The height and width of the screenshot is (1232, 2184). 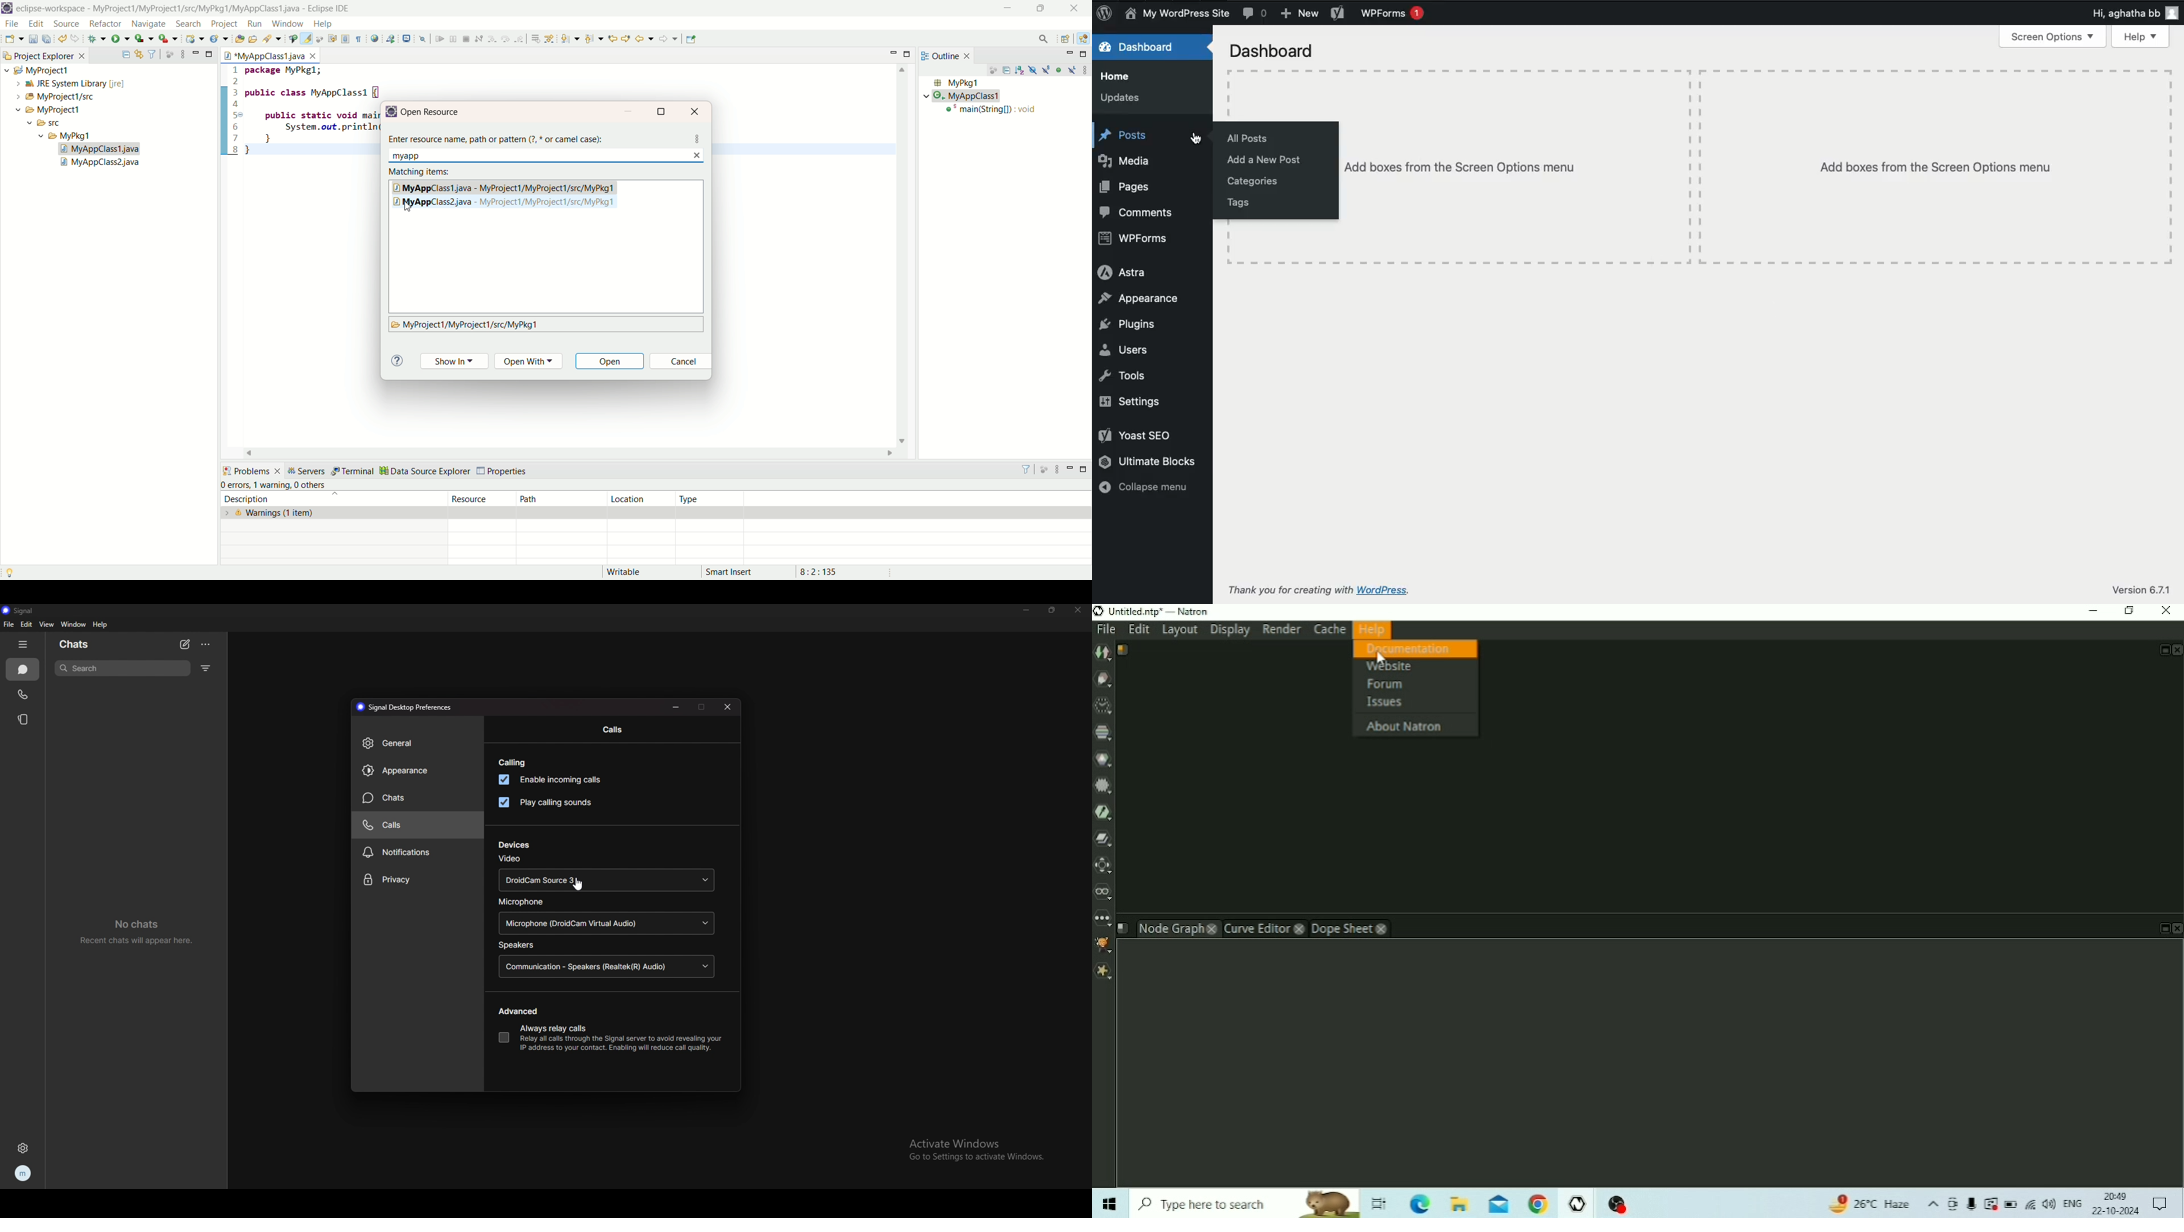 I want to click on path, so click(x=560, y=498).